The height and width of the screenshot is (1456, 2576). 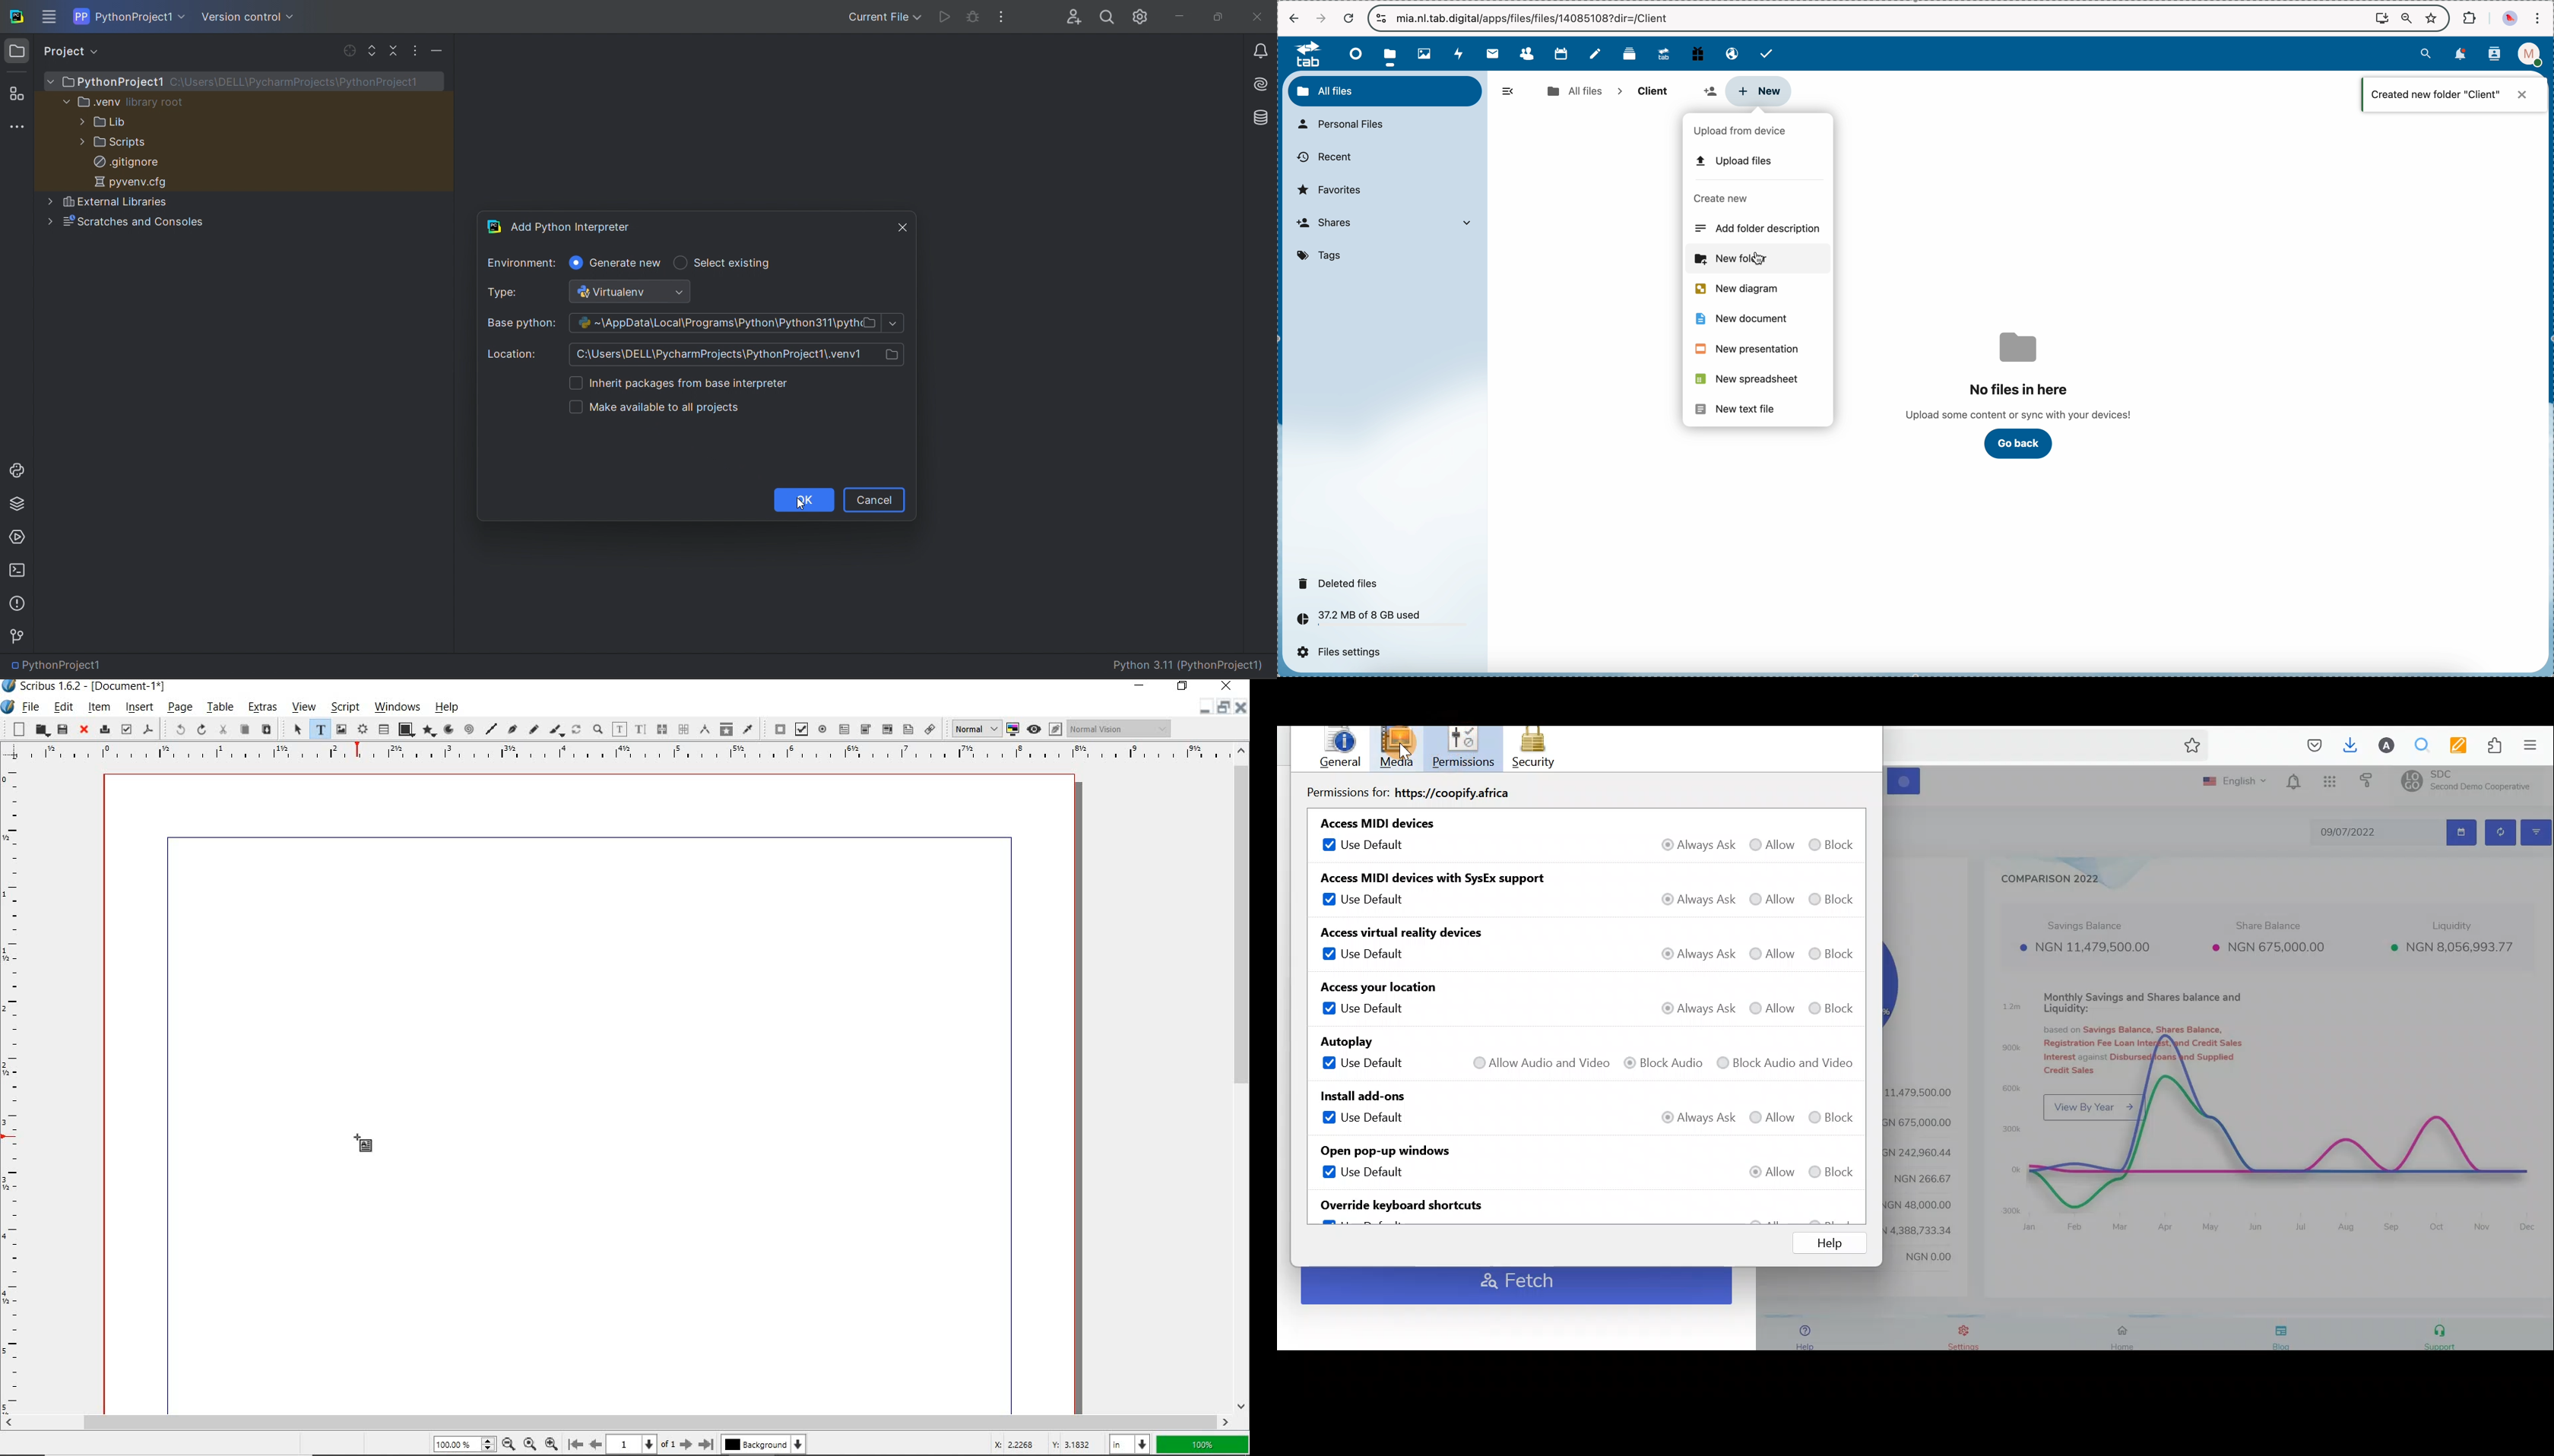 What do you see at coordinates (1382, 18) in the screenshot?
I see `controls` at bounding box center [1382, 18].